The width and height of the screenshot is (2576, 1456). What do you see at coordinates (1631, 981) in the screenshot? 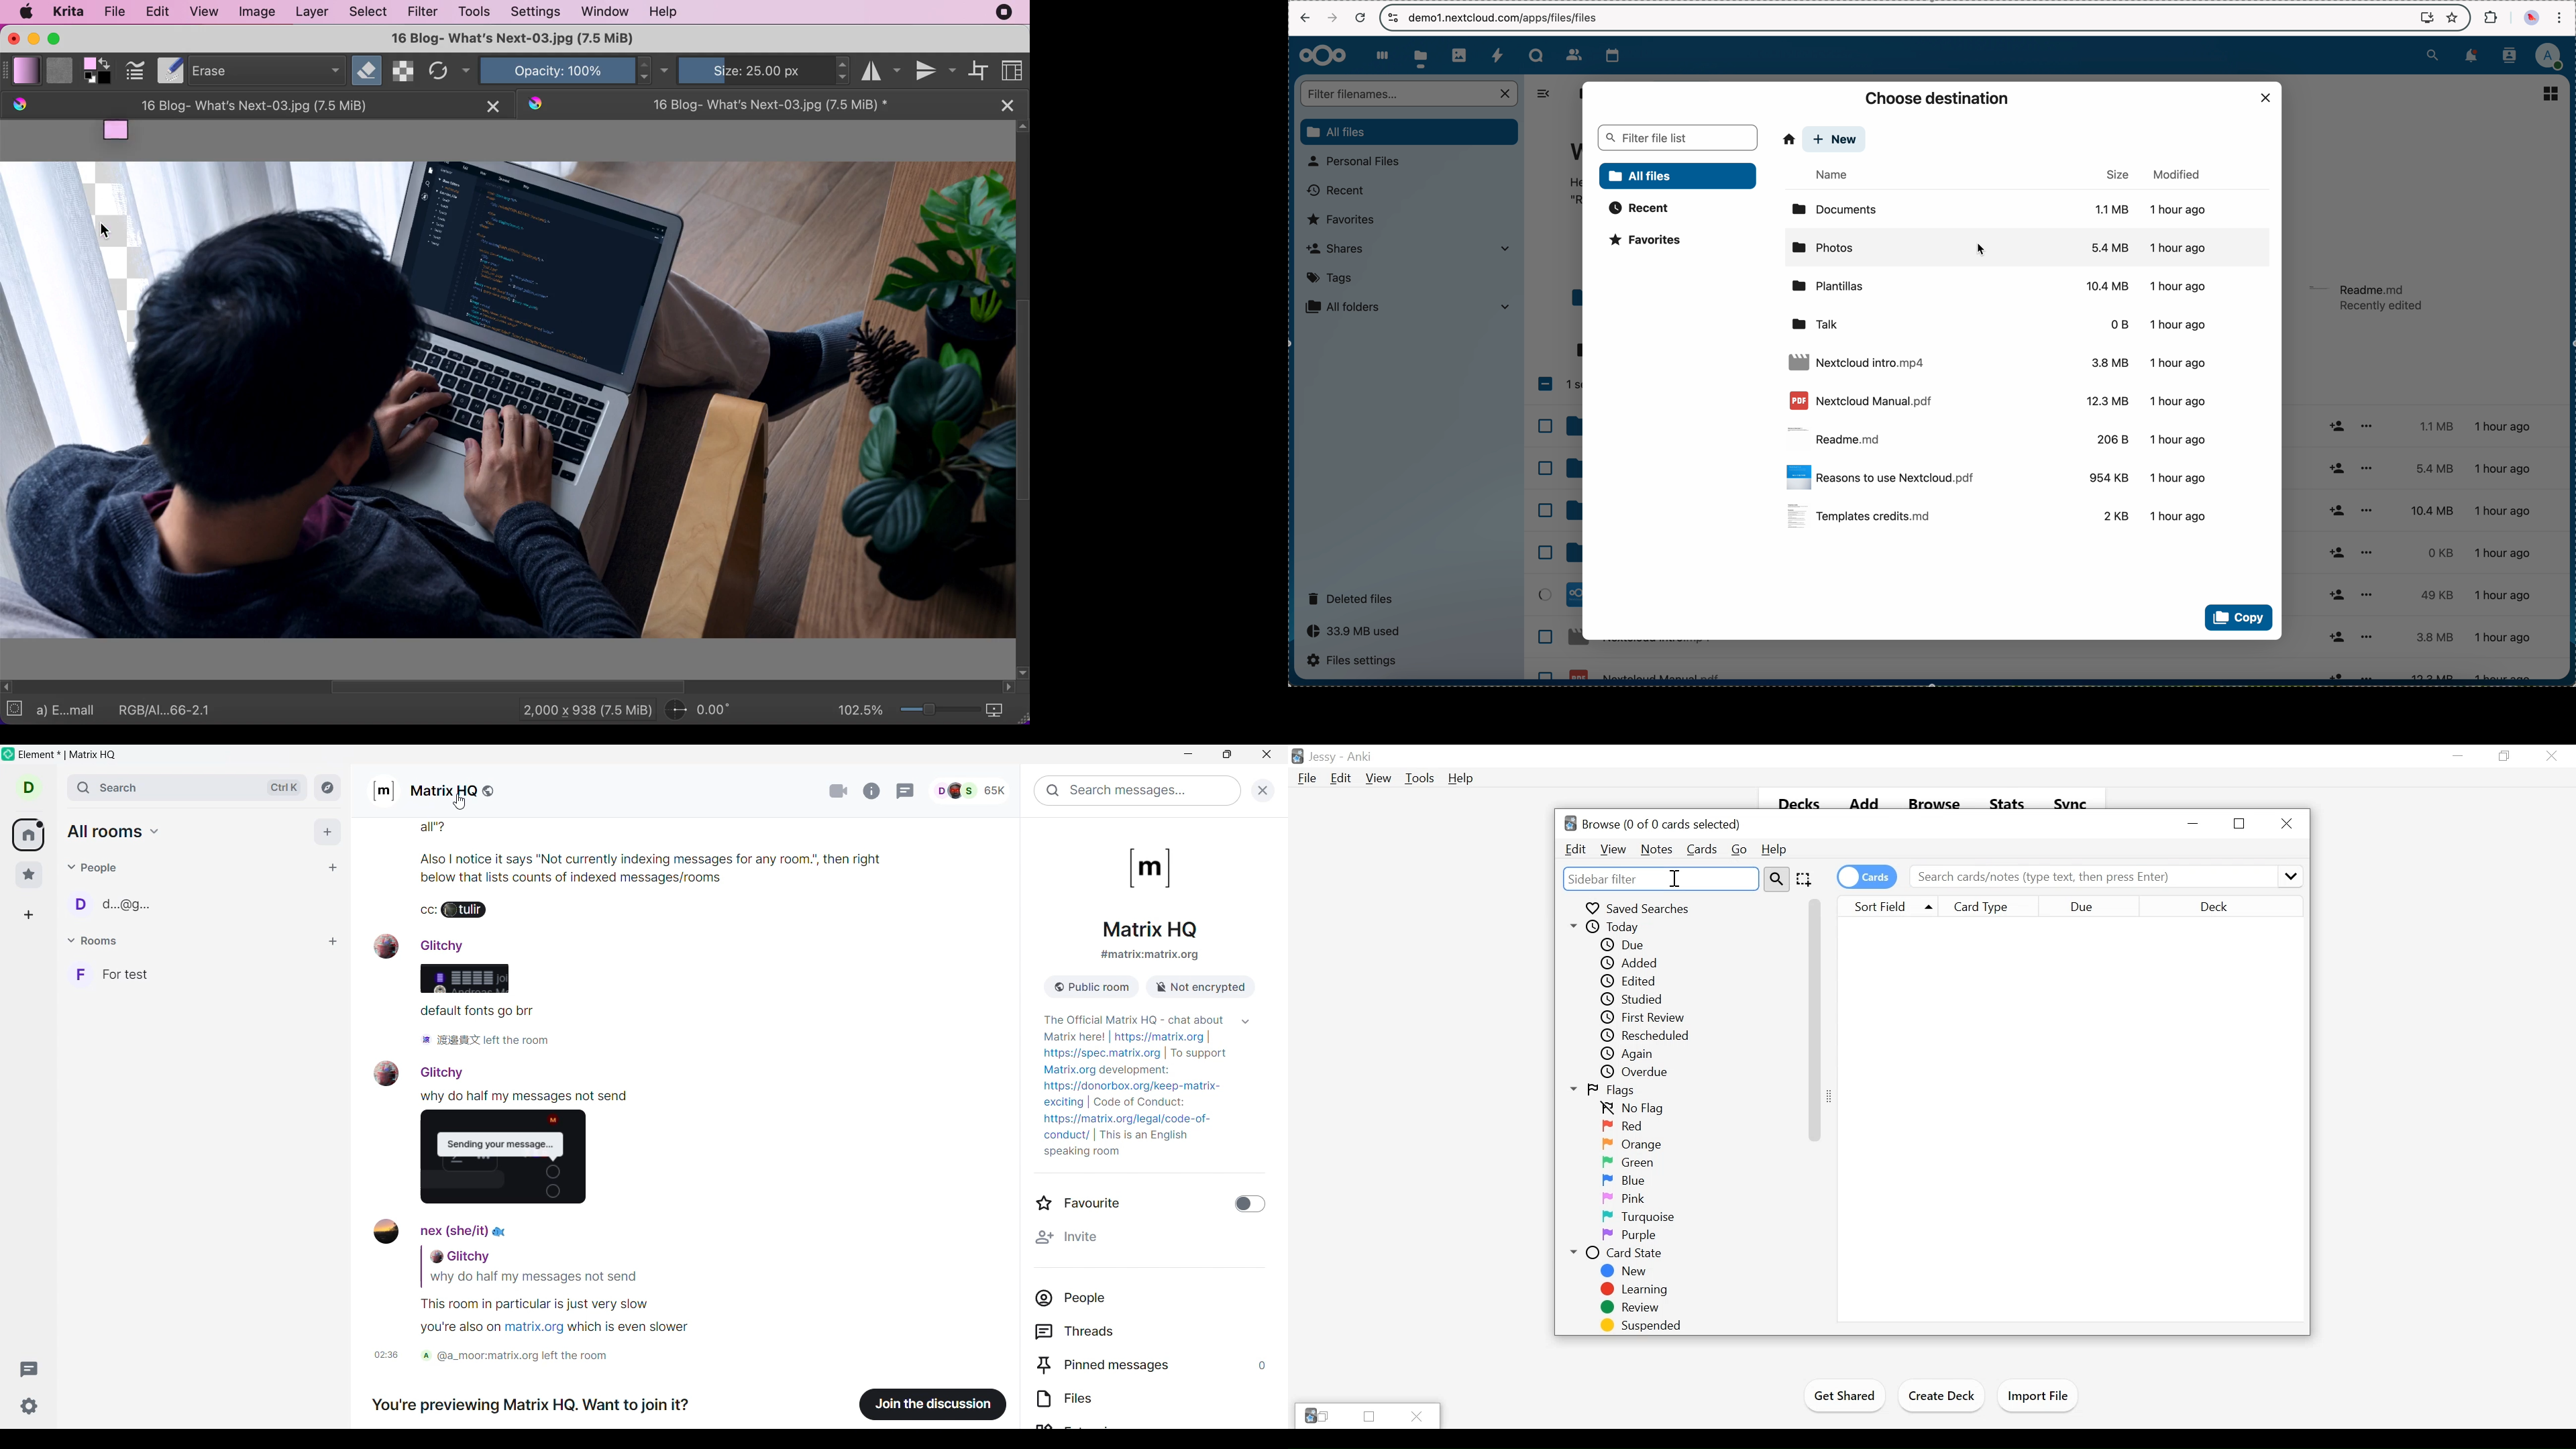
I see `Edited` at bounding box center [1631, 981].